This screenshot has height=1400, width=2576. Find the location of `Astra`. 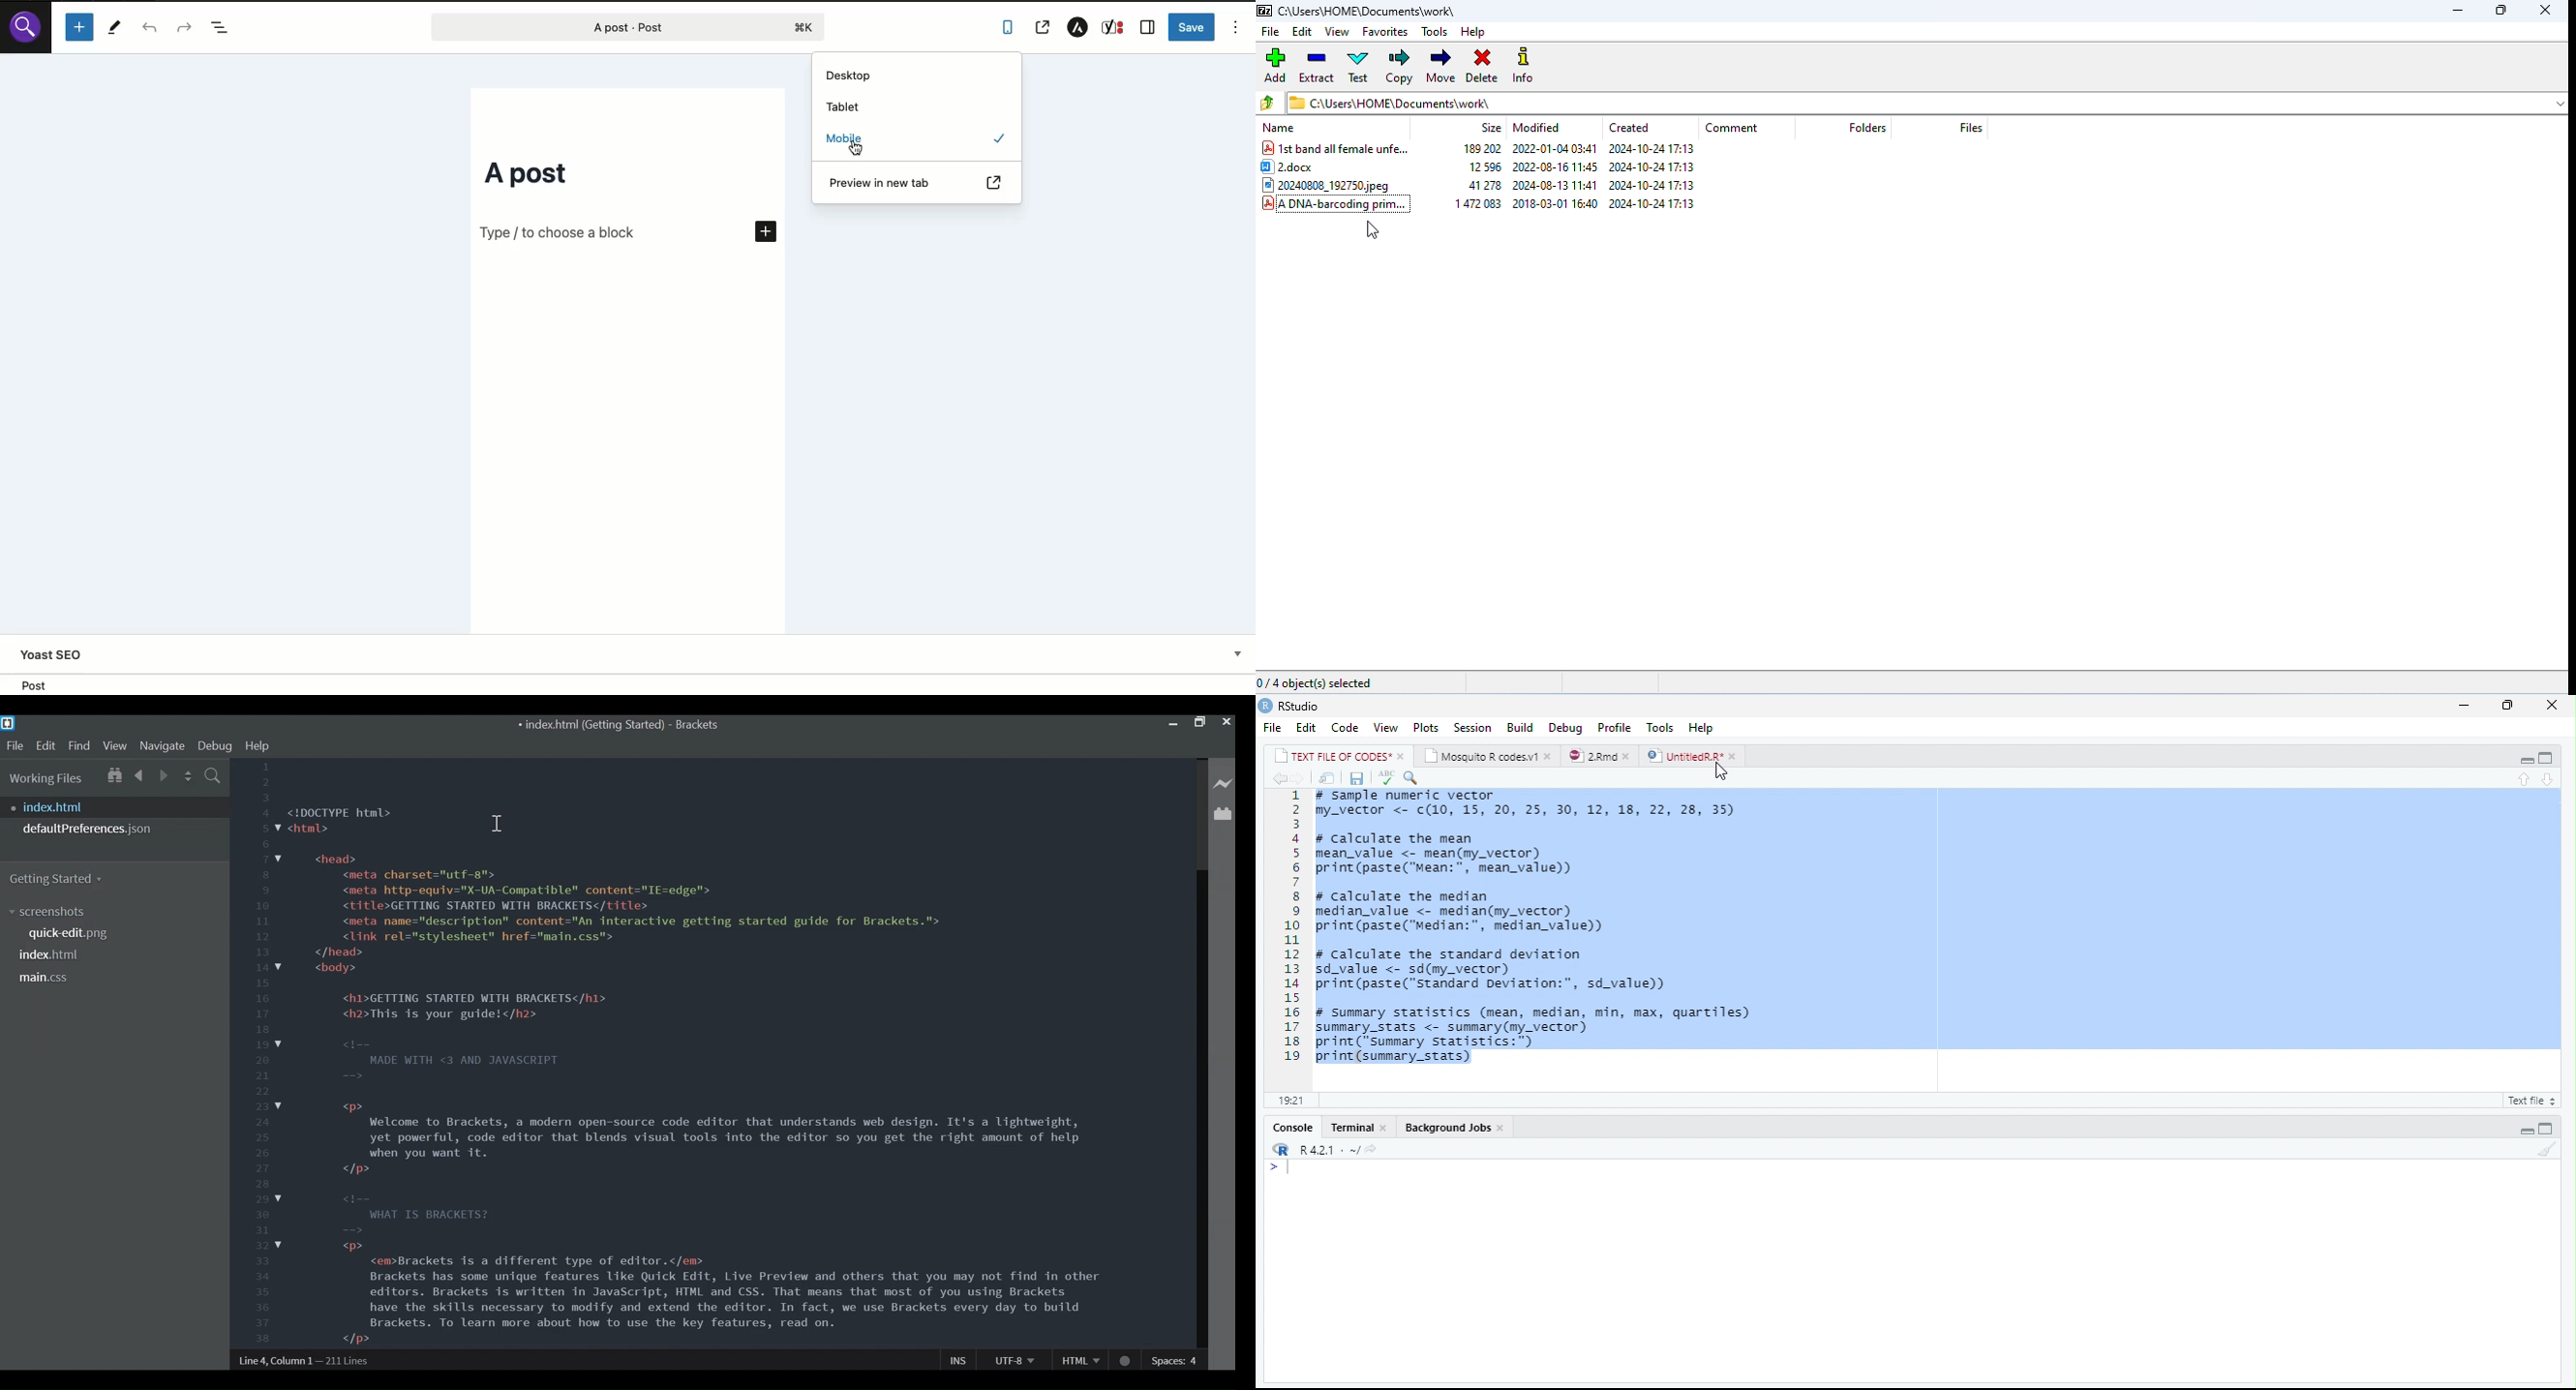

Astra is located at coordinates (1078, 26).